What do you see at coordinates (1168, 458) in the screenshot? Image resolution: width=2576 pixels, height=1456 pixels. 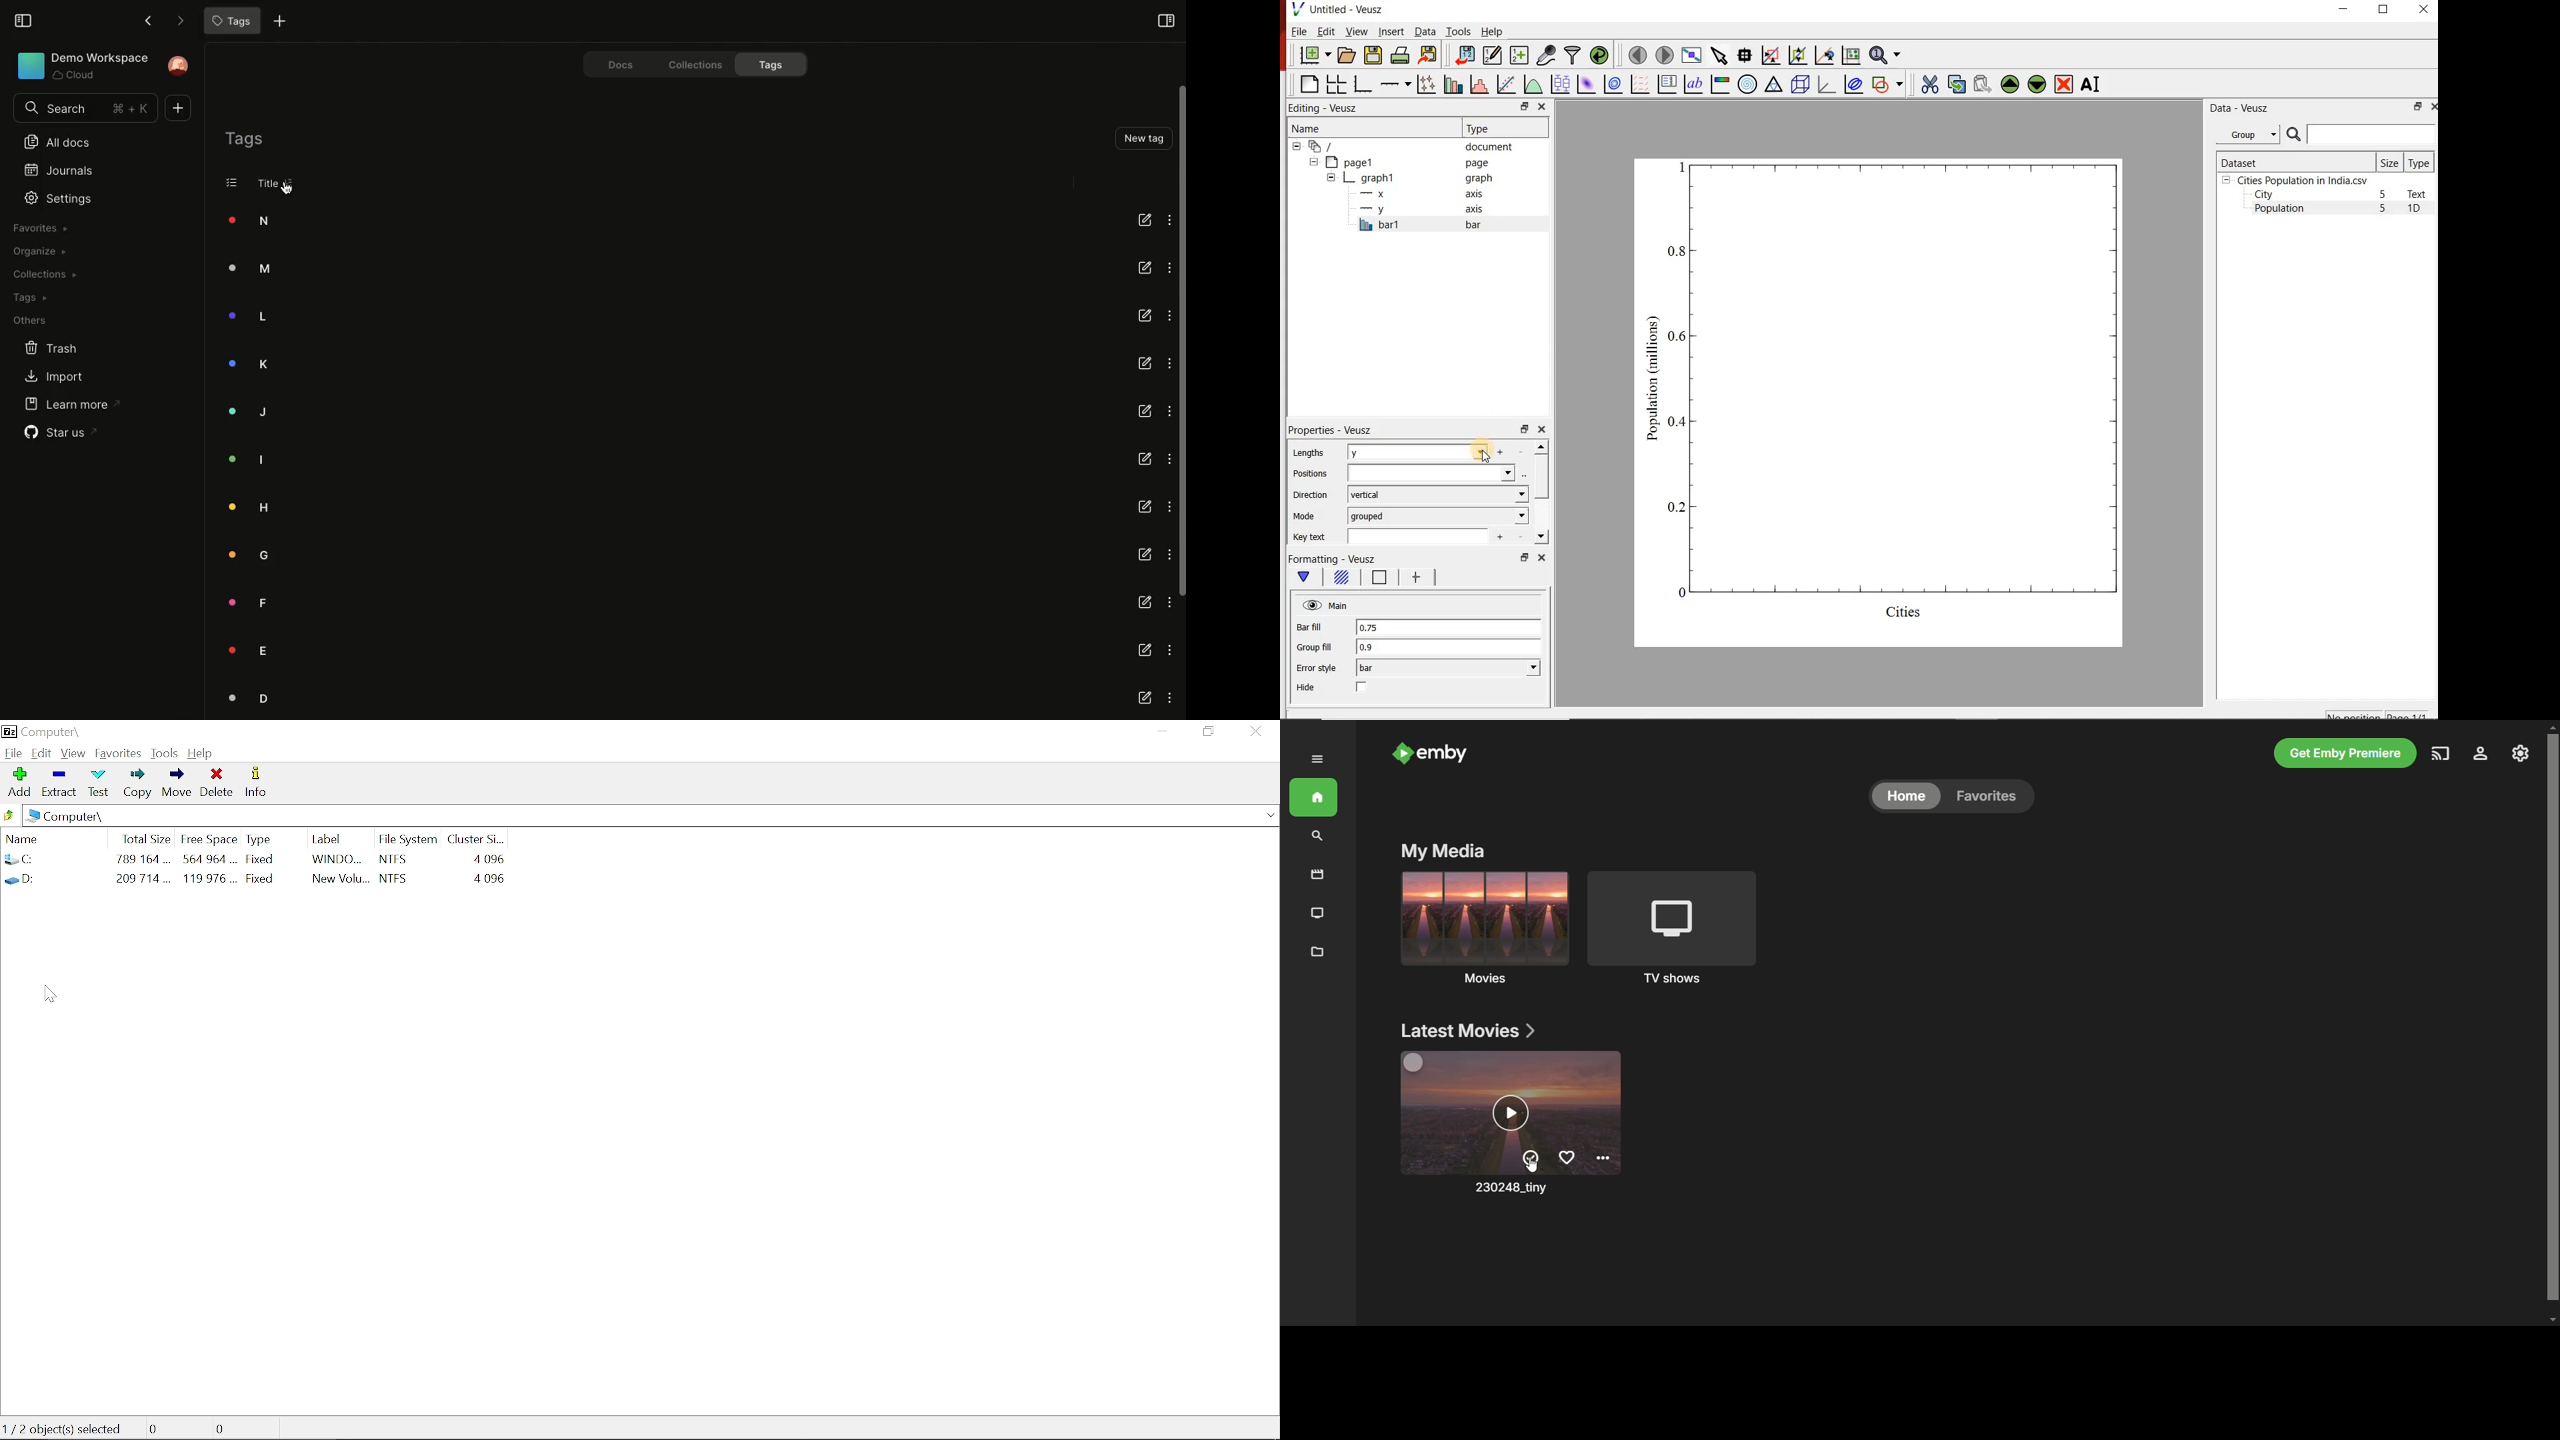 I see `Options` at bounding box center [1168, 458].